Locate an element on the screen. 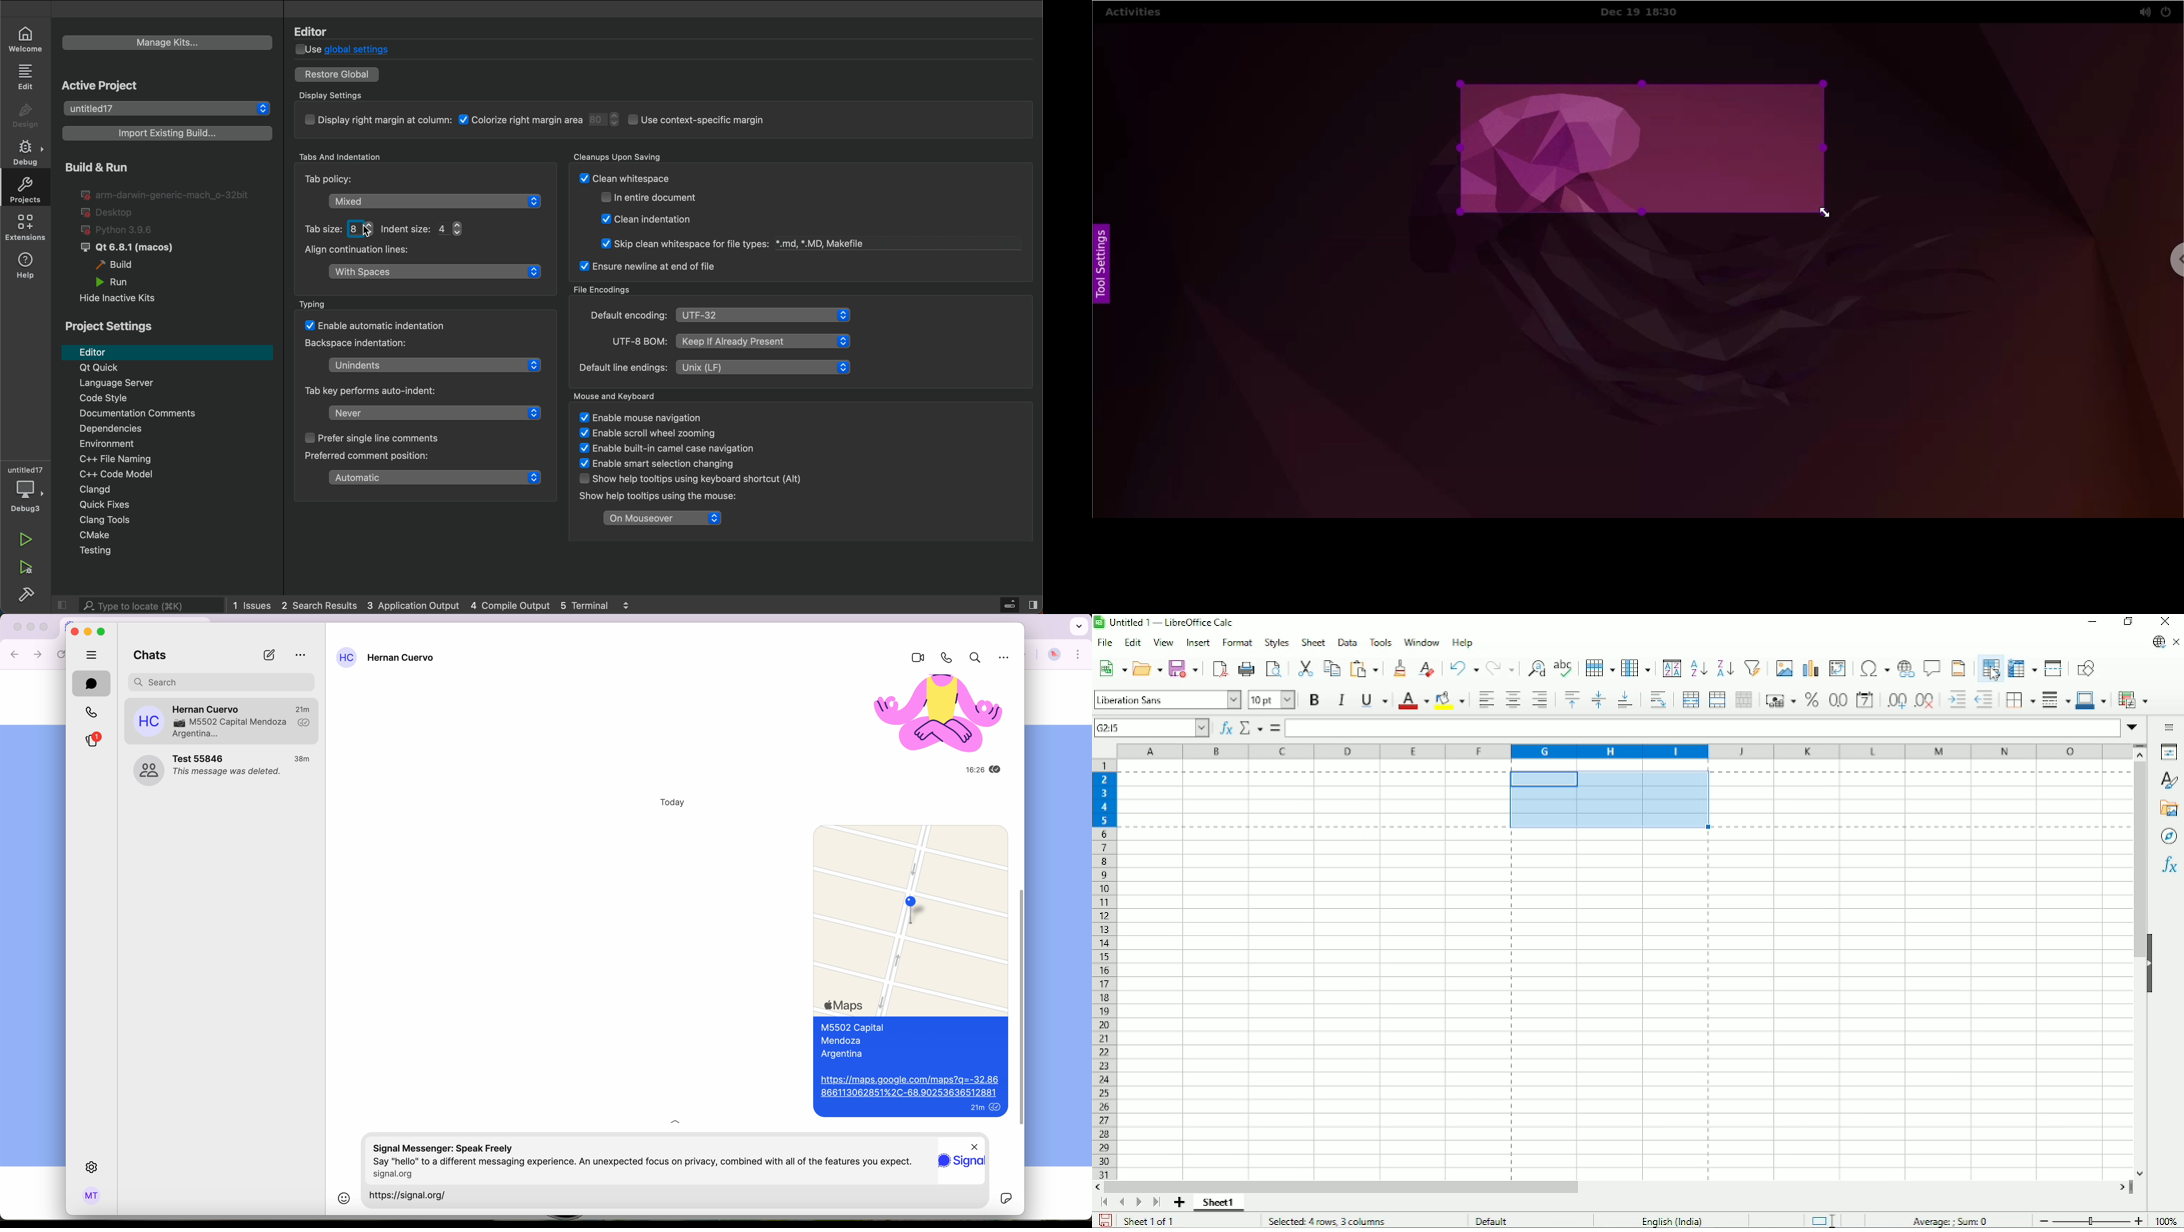 Image resolution: width=2184 pixels, height=1232 pixels. Hide is located at coordinates (2151, 964).